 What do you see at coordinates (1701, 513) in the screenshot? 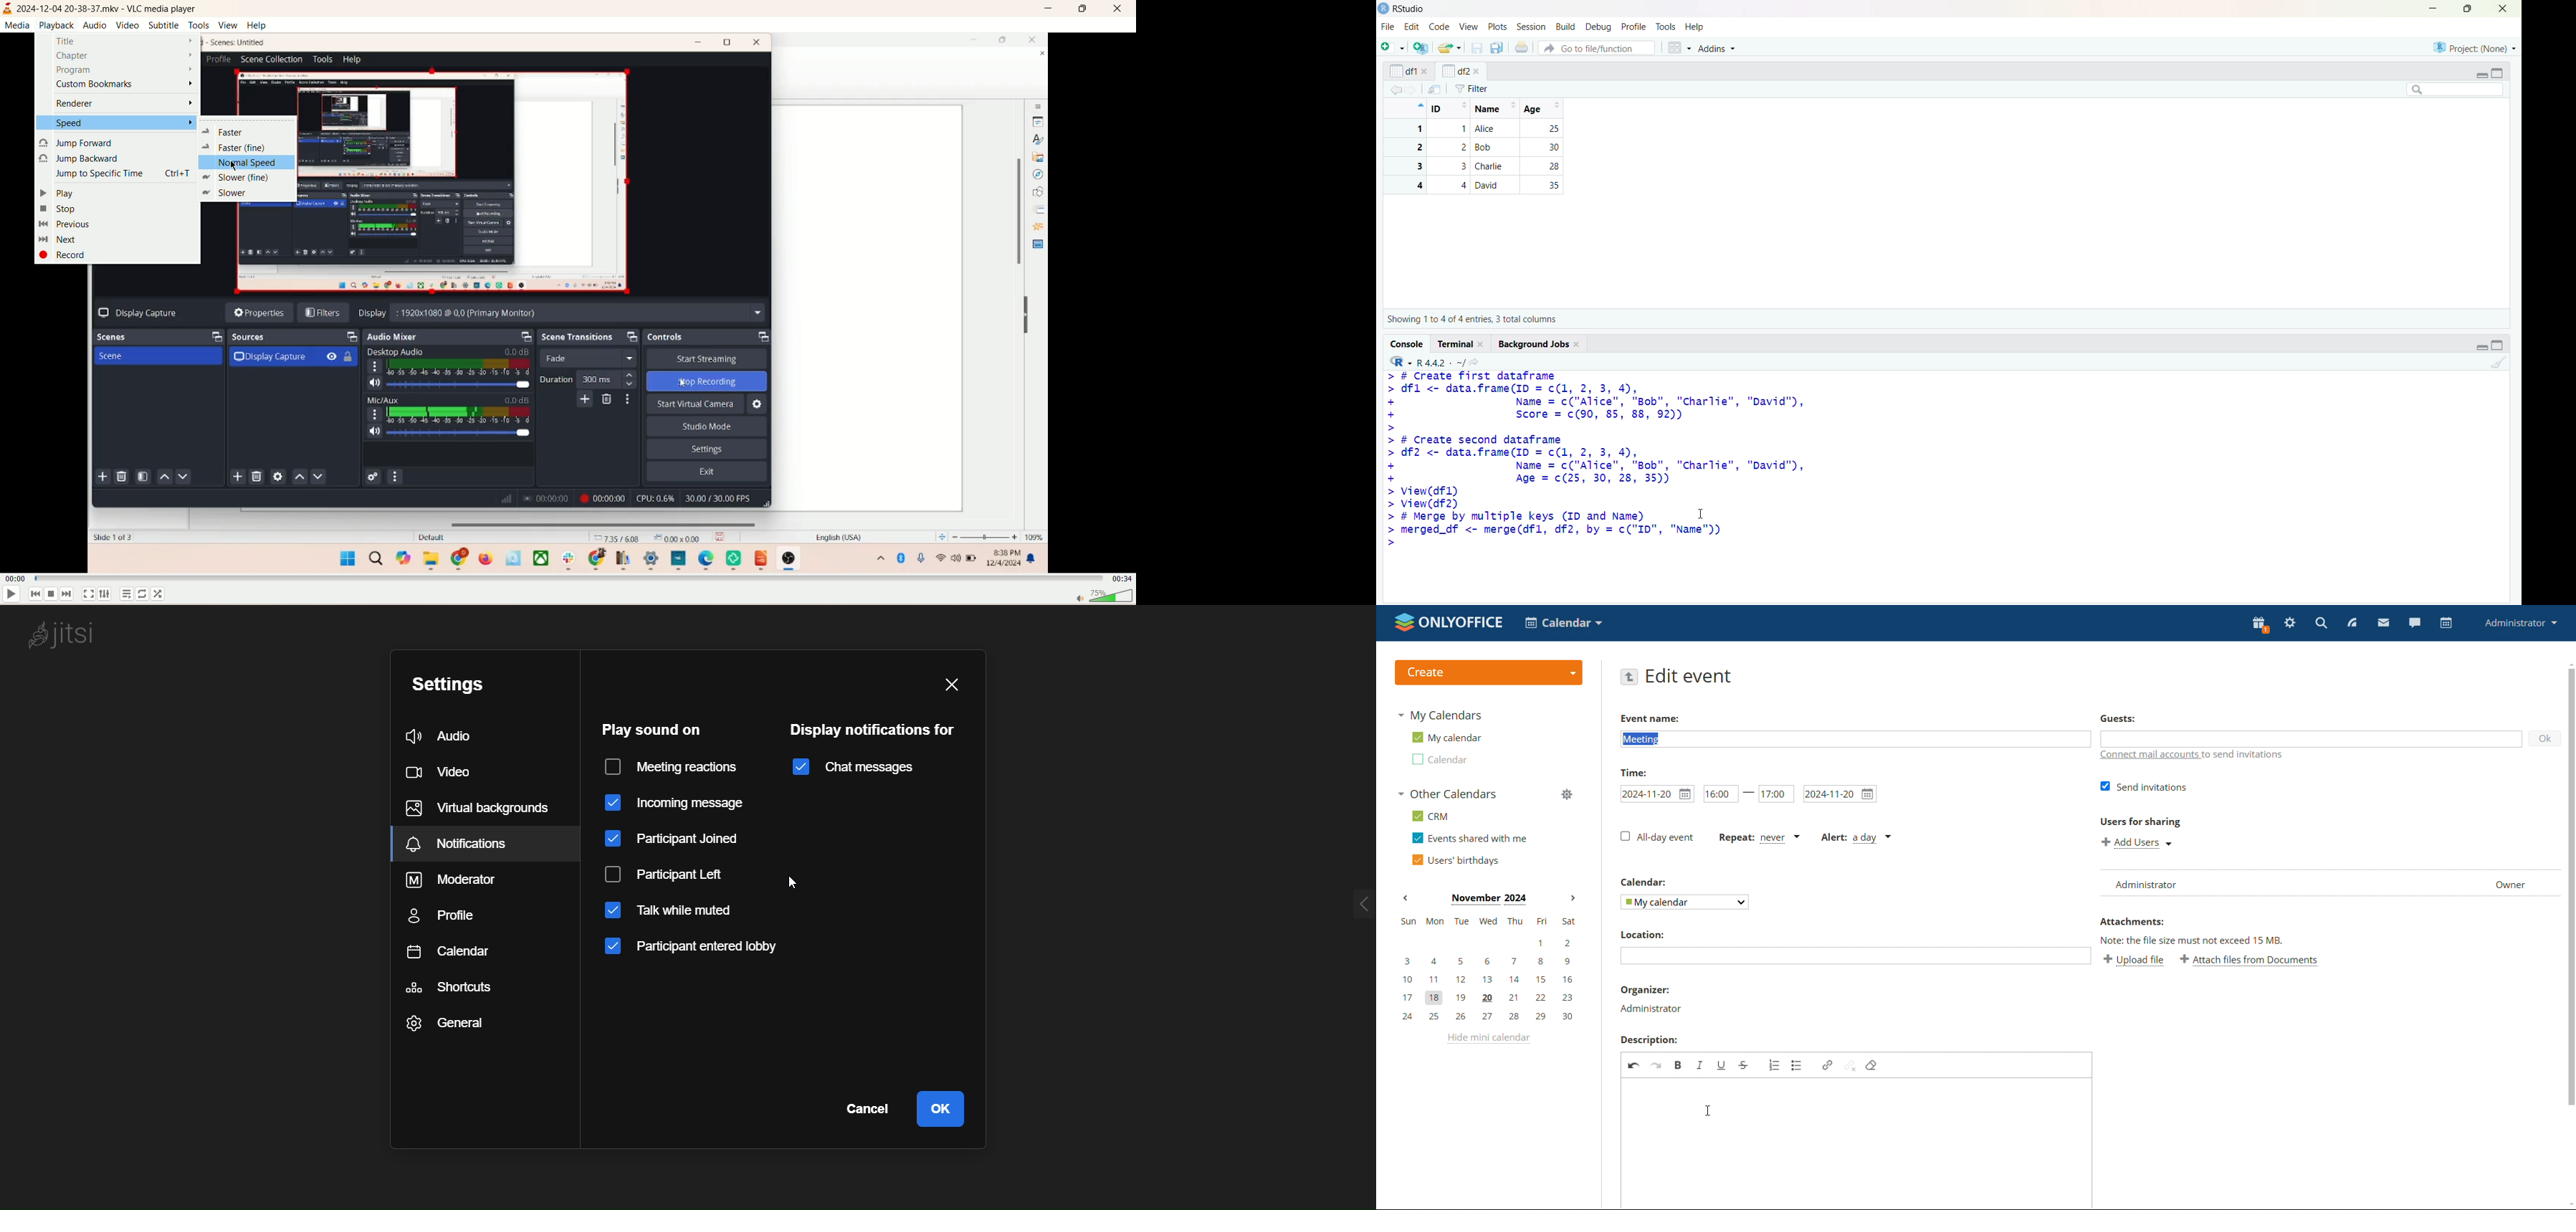
I see `cursor` at bounding box center [1701, 513].